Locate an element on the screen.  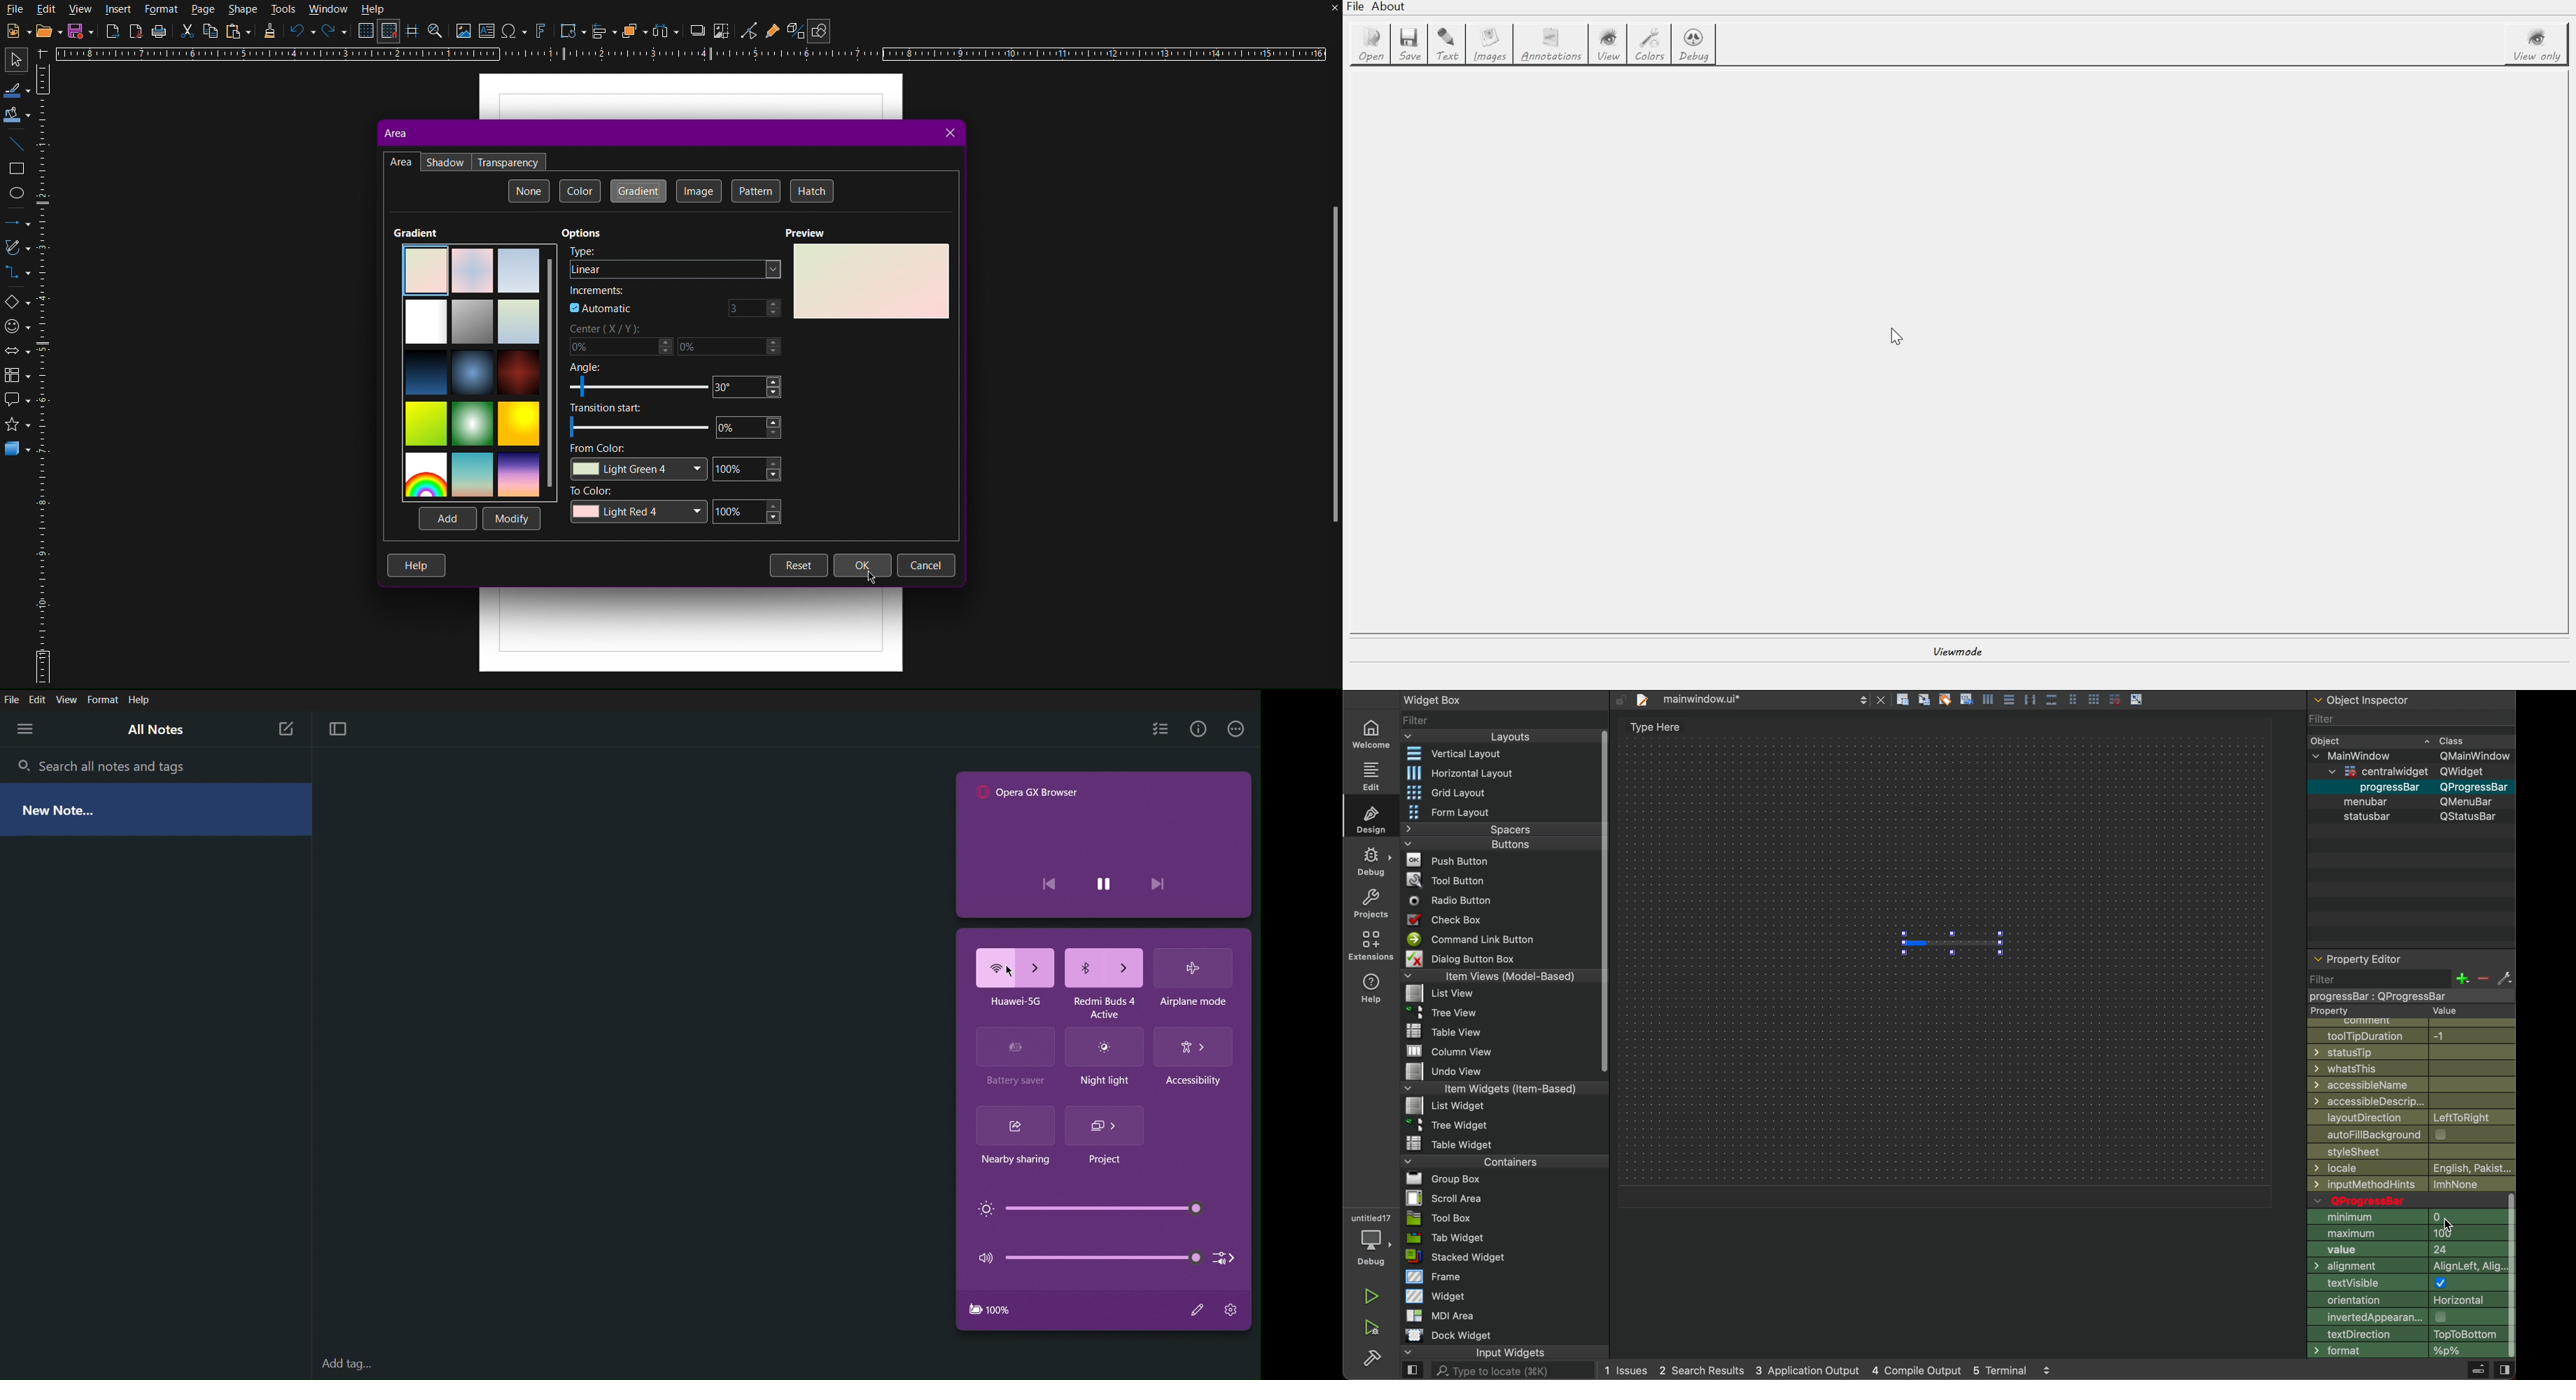
Settings is located at coordinates (1233, 1310).